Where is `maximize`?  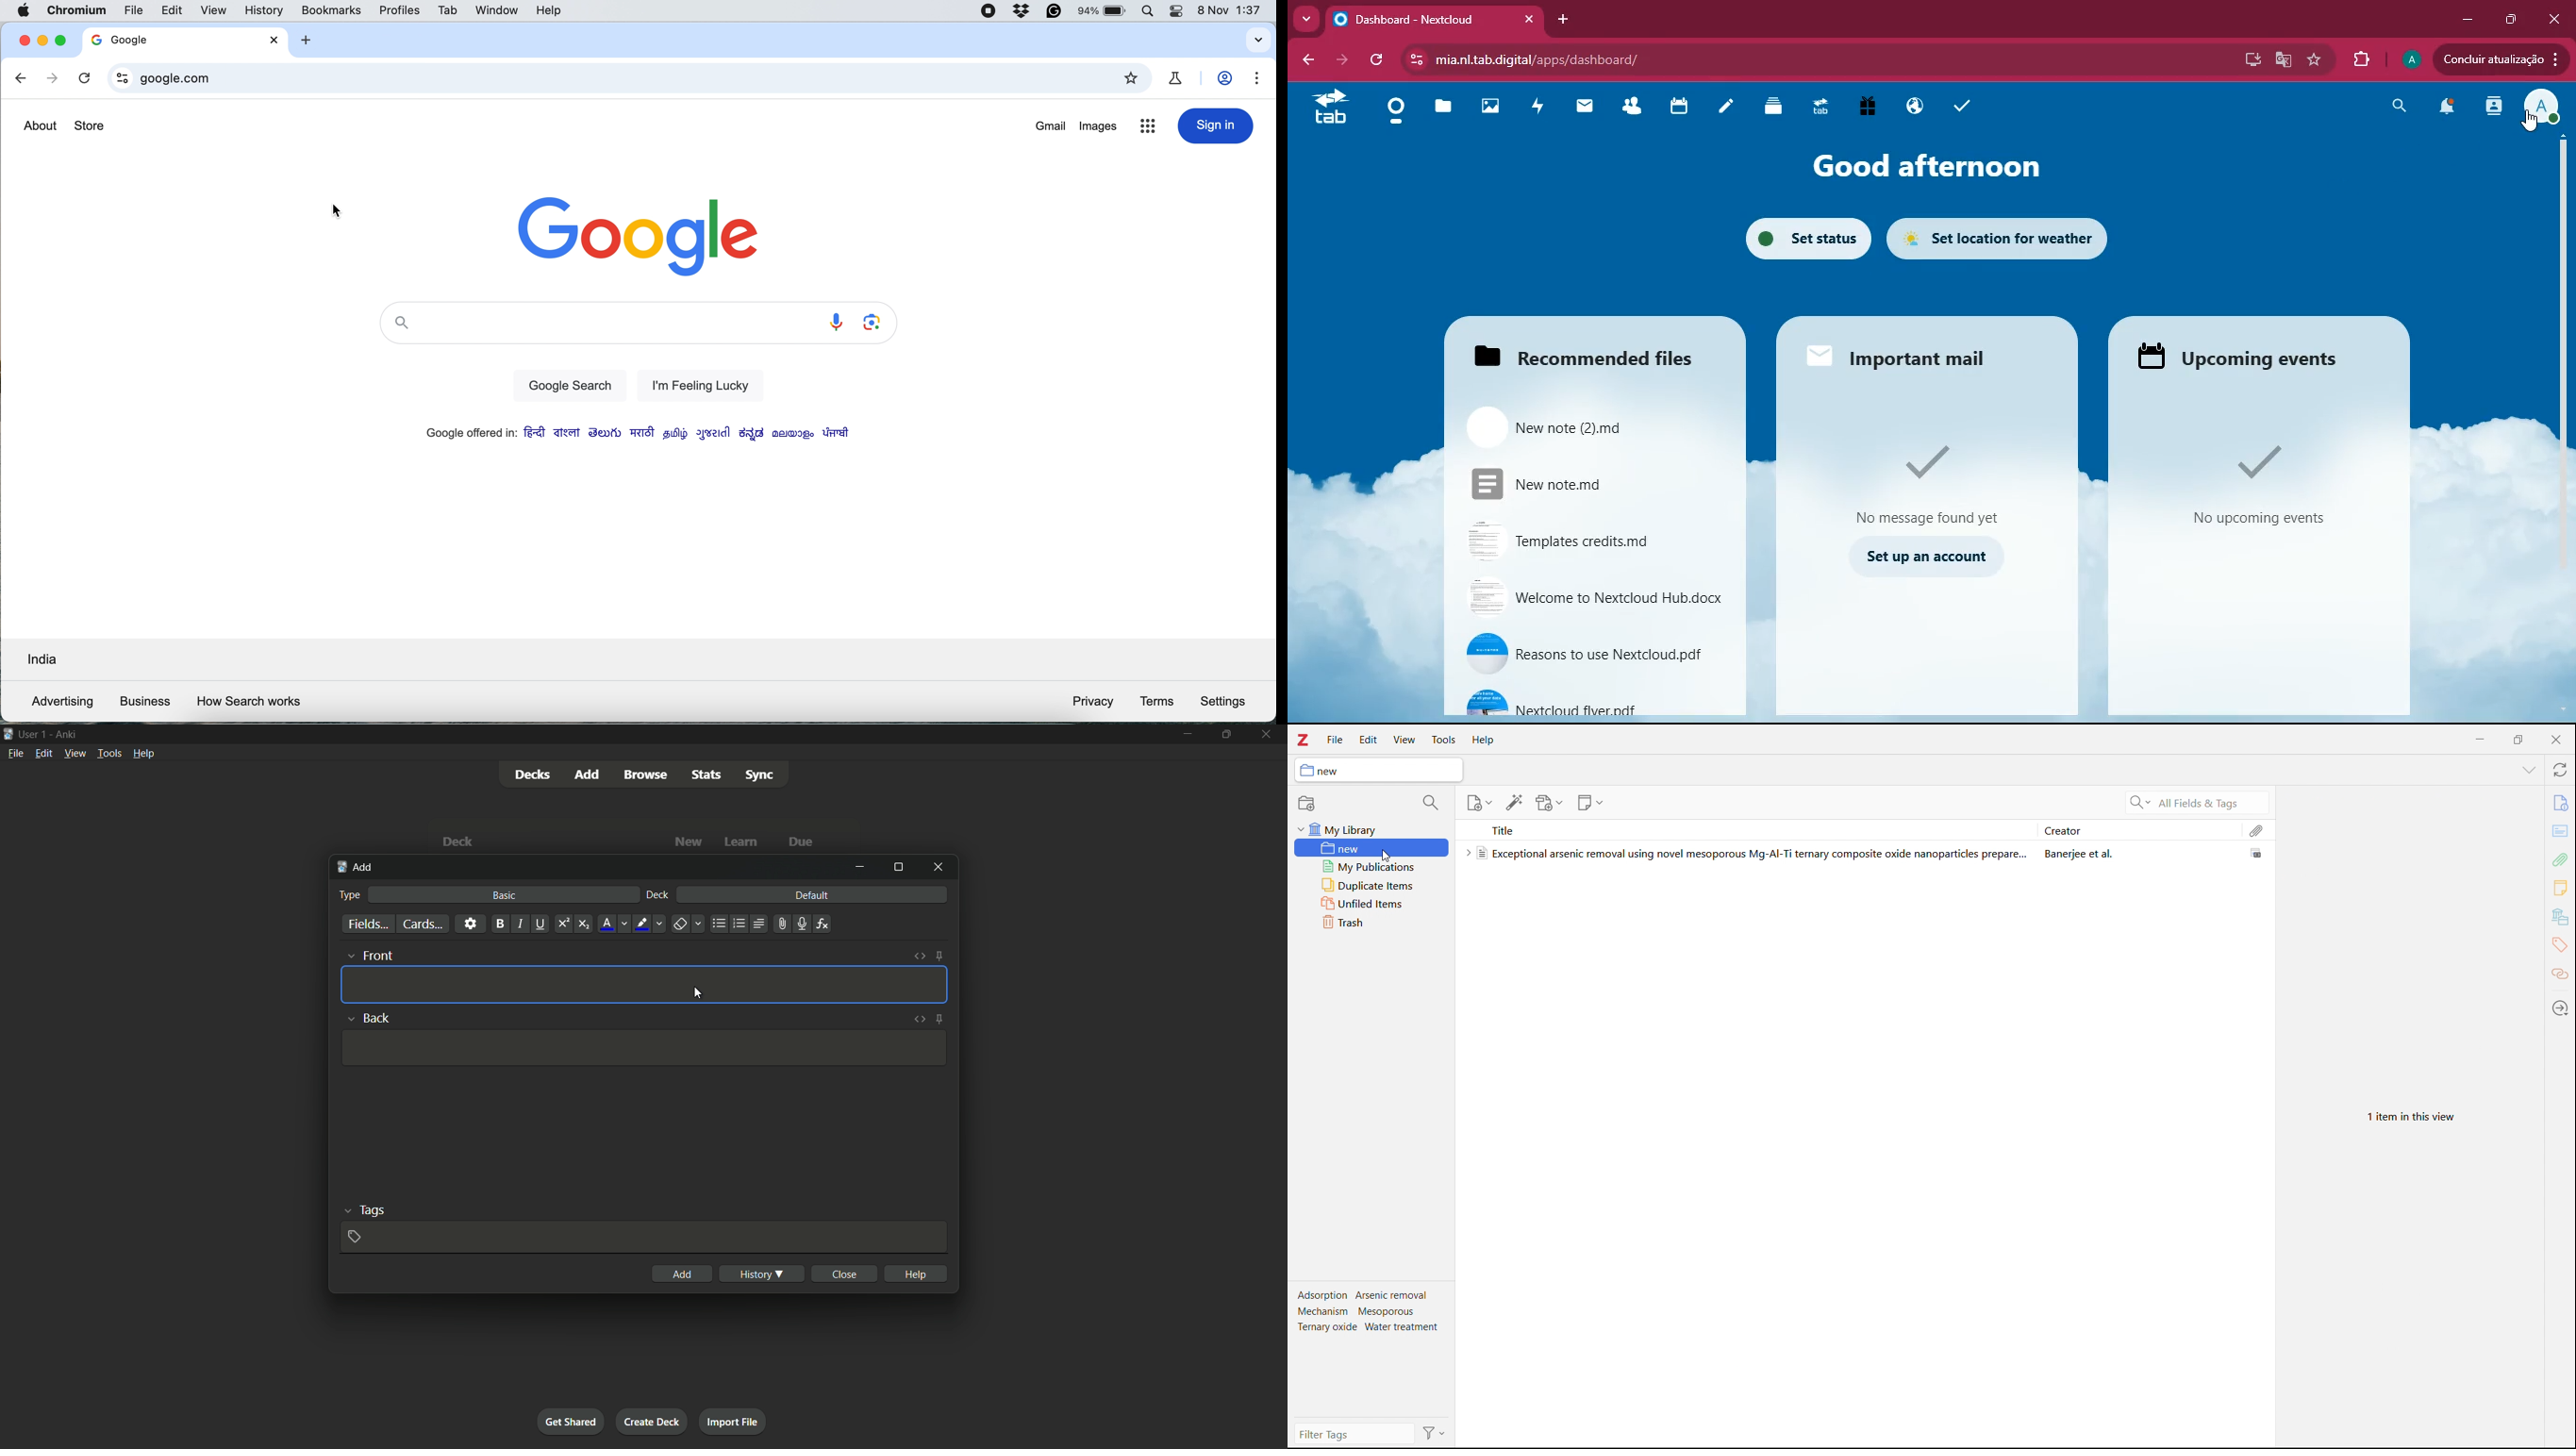
maximize is located at coordinates (898, 867).